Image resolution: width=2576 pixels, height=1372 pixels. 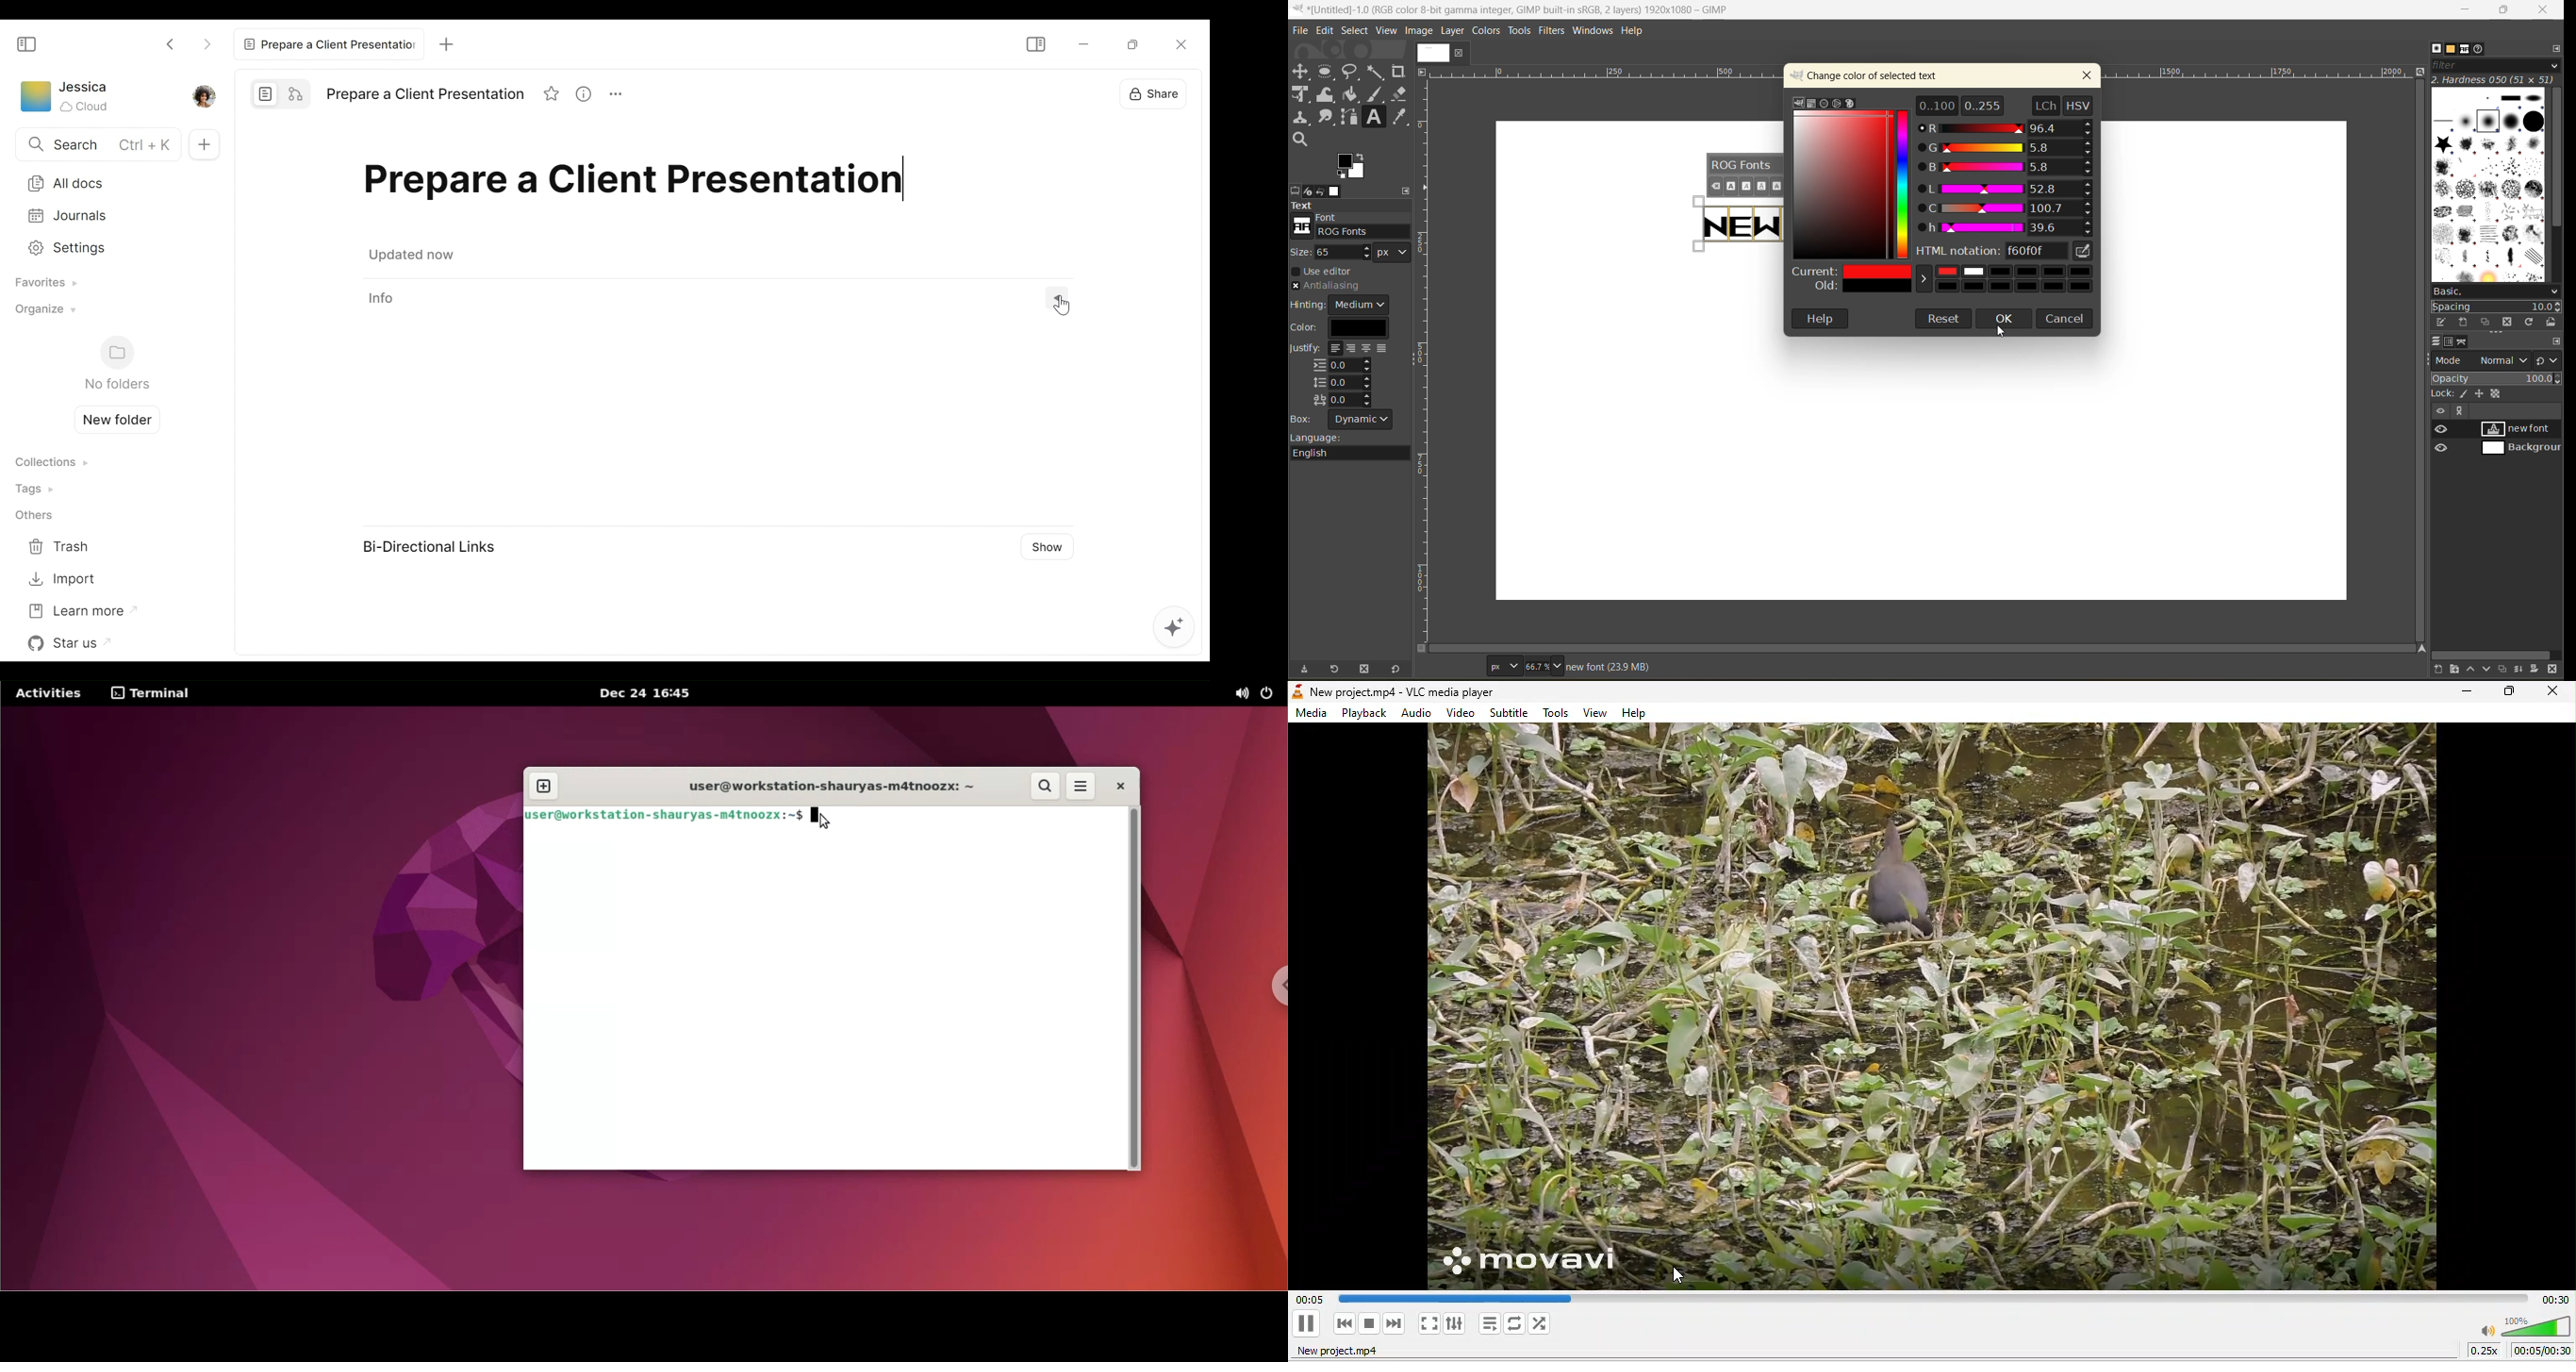 What do you see at coordinates (1515, 1323) in the screenshot?
I see `click to toggle between loop all` at bounding box center [1515, 1323].